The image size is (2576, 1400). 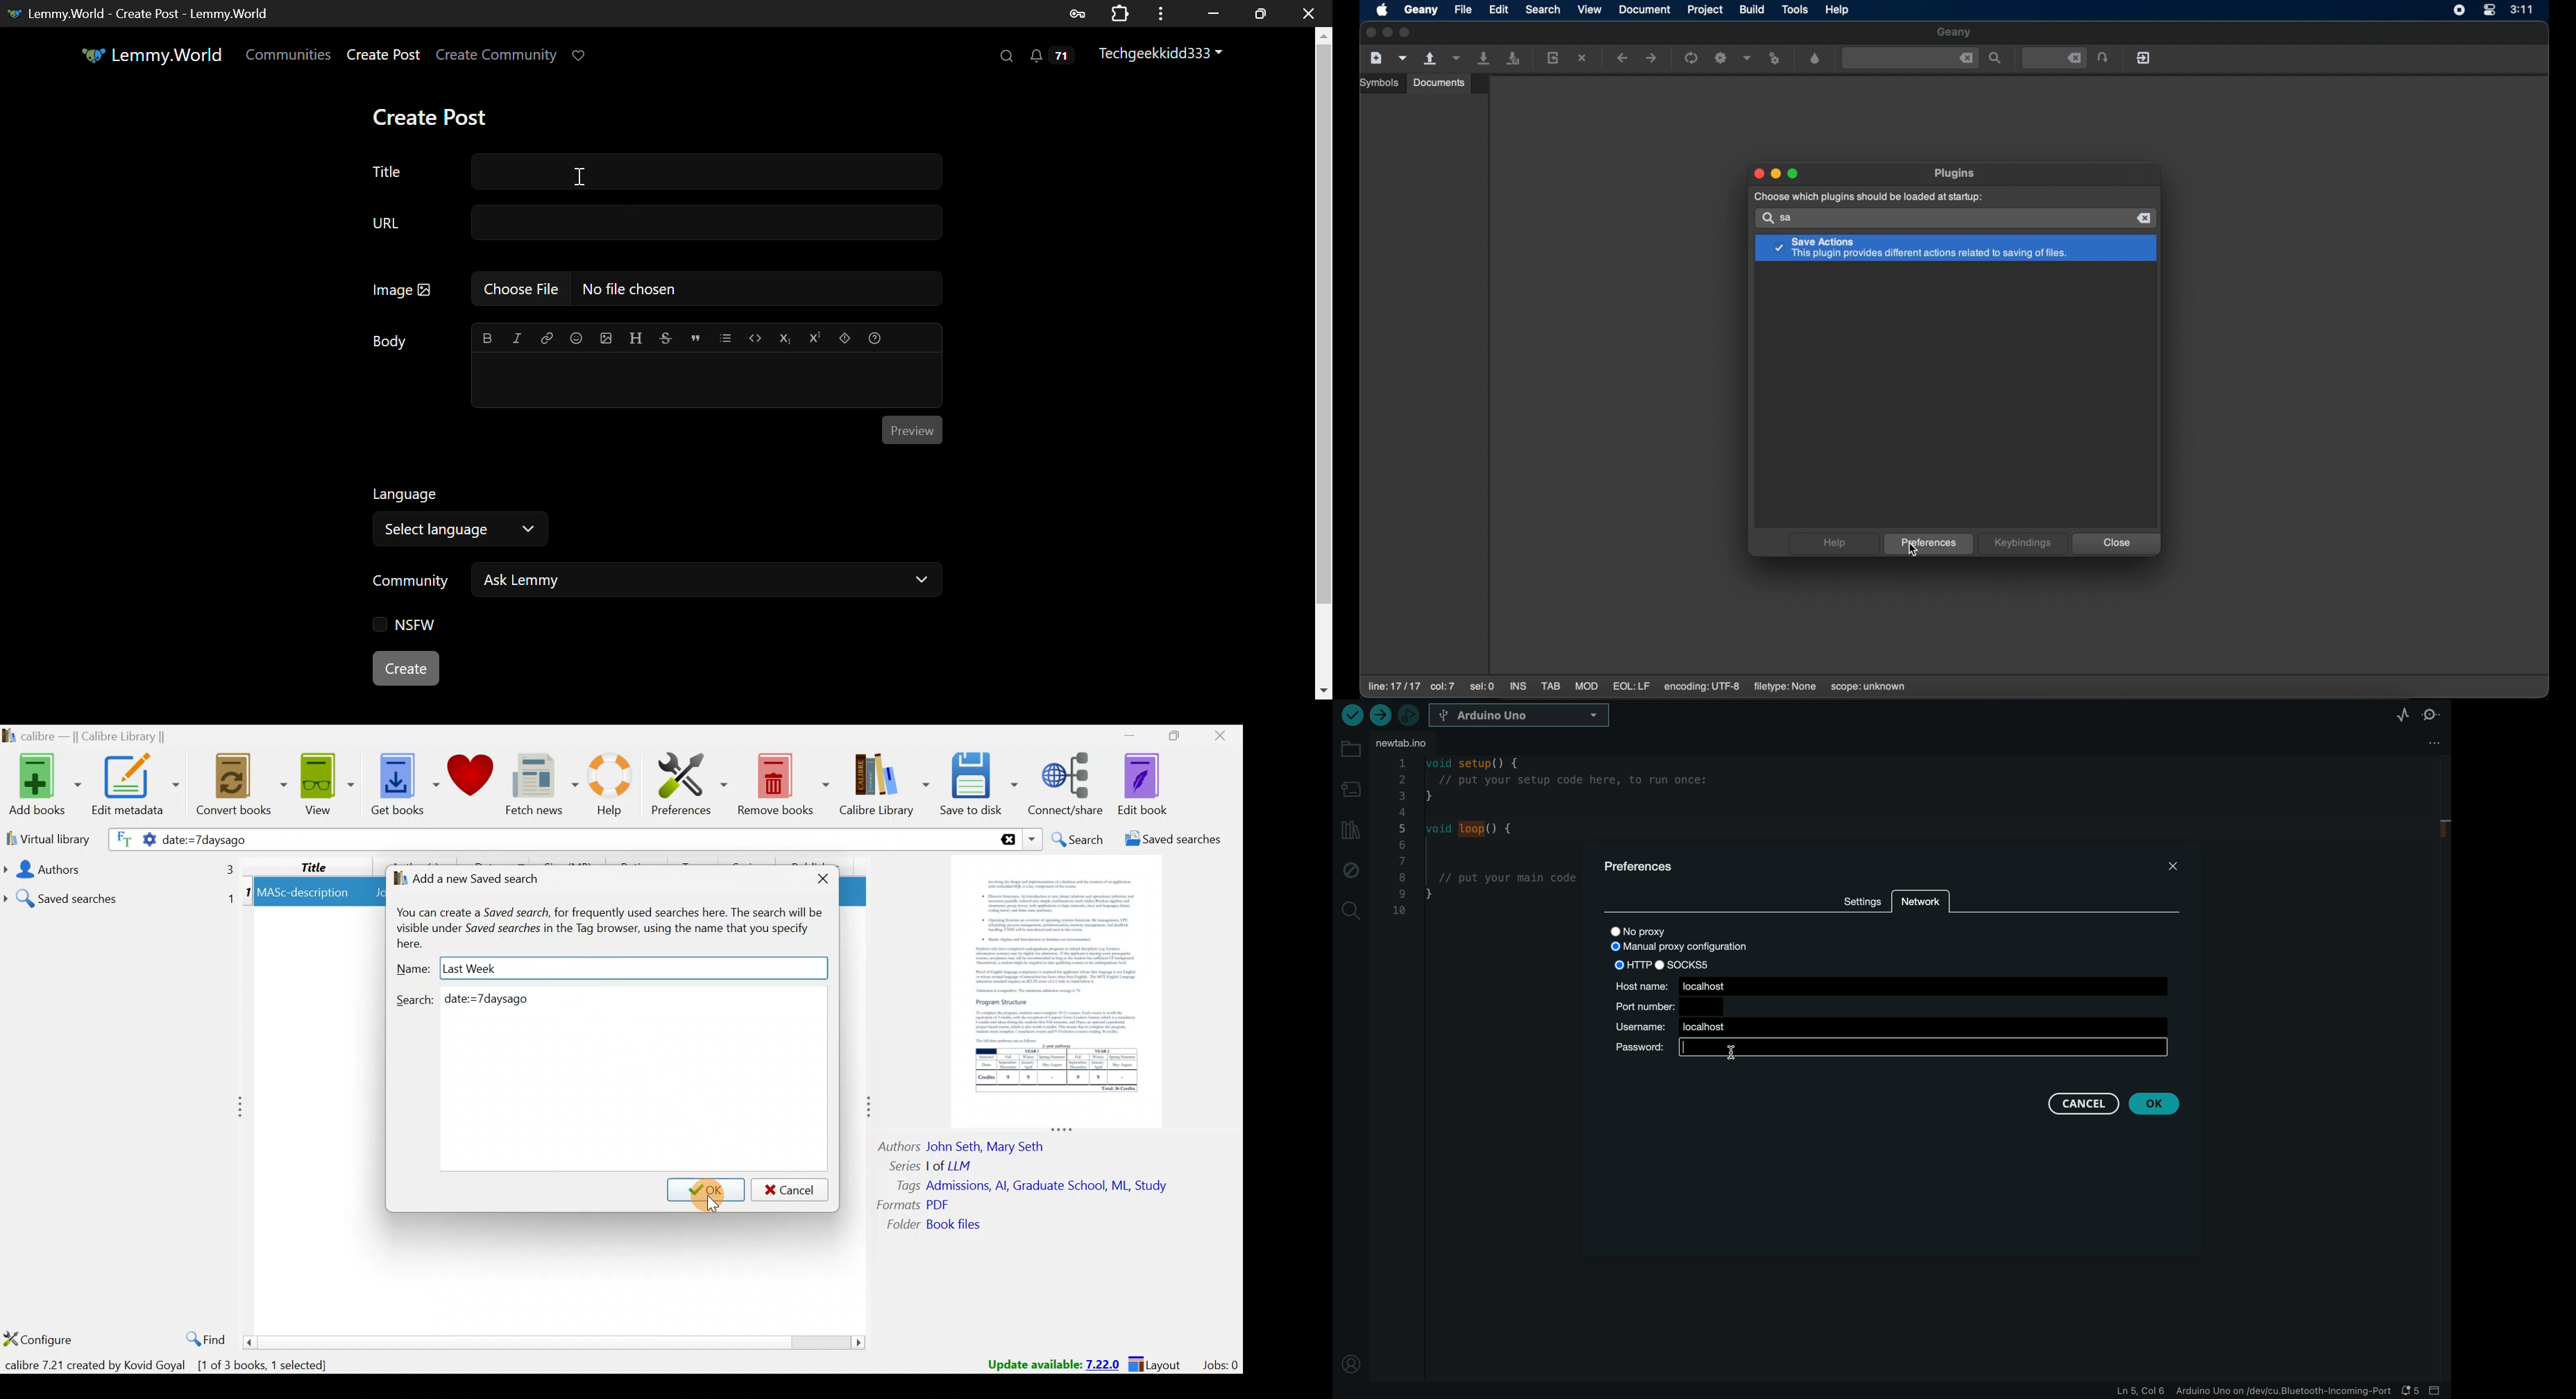 What do you see at coordinates (972, 1144) in the screenshot?
I see `Authors John Seth, Mary Seth` at bounding box center [972, 1144].